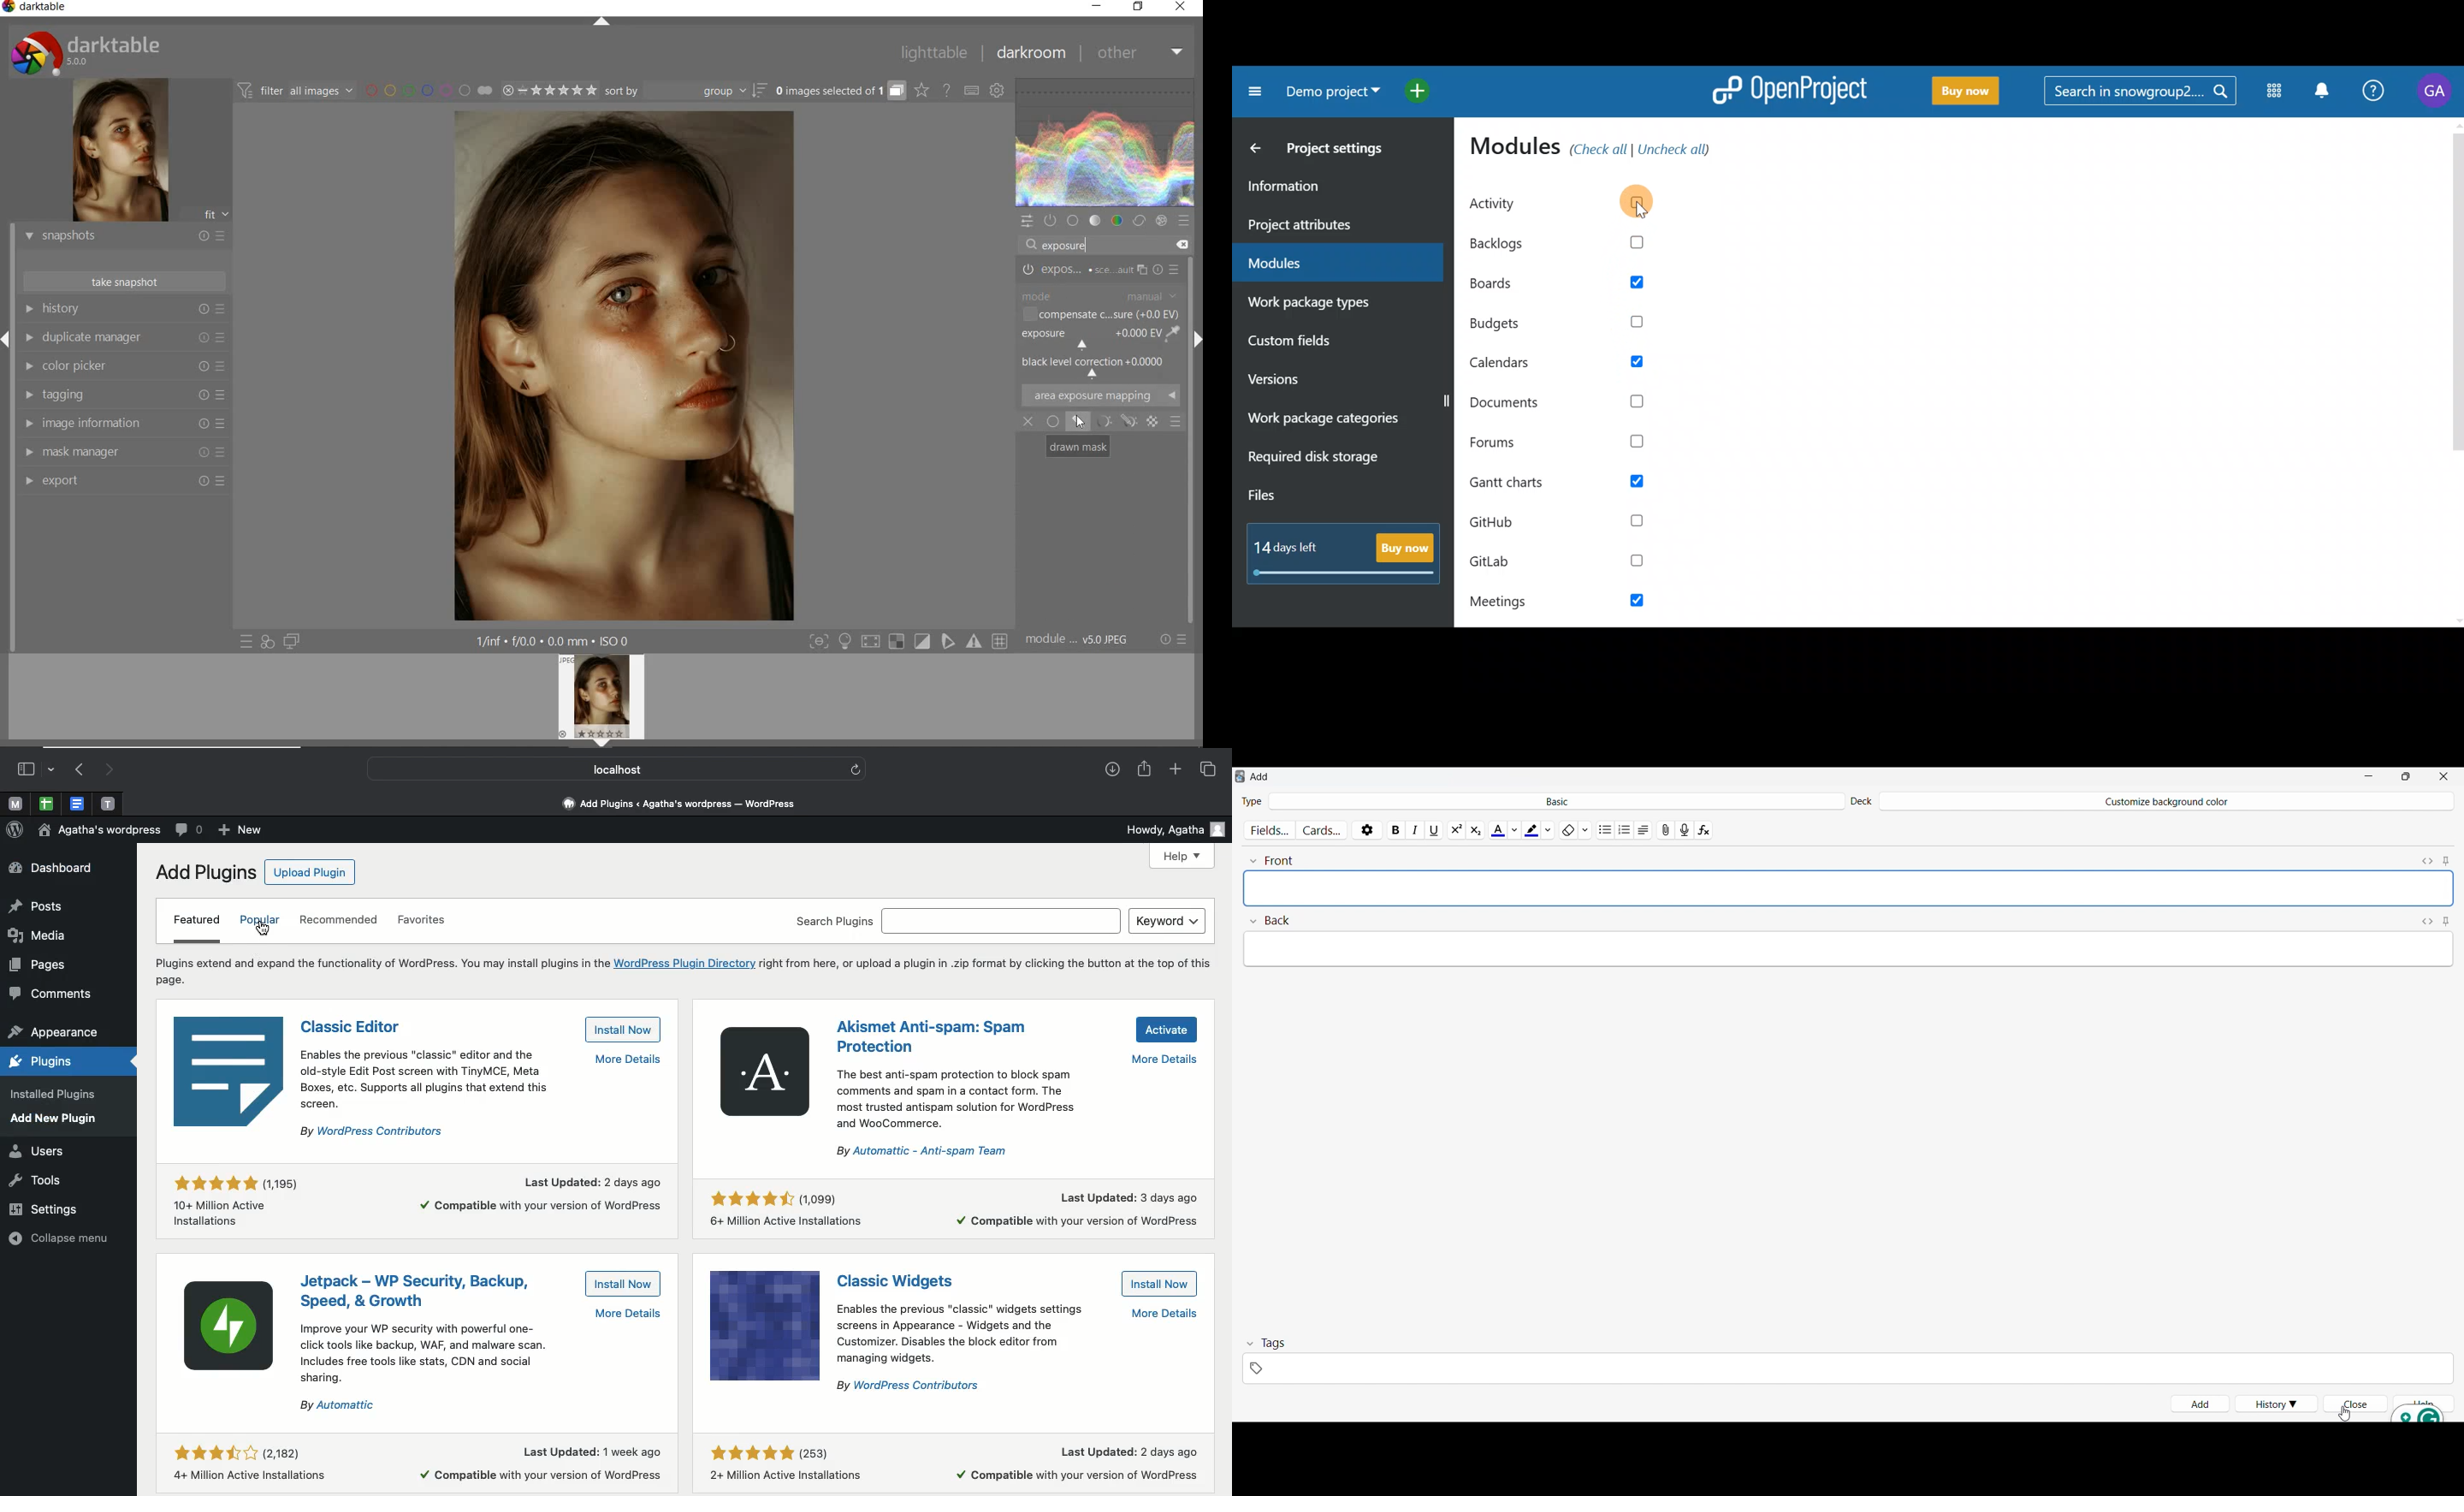  I want to click on sort, so click(686, 90).